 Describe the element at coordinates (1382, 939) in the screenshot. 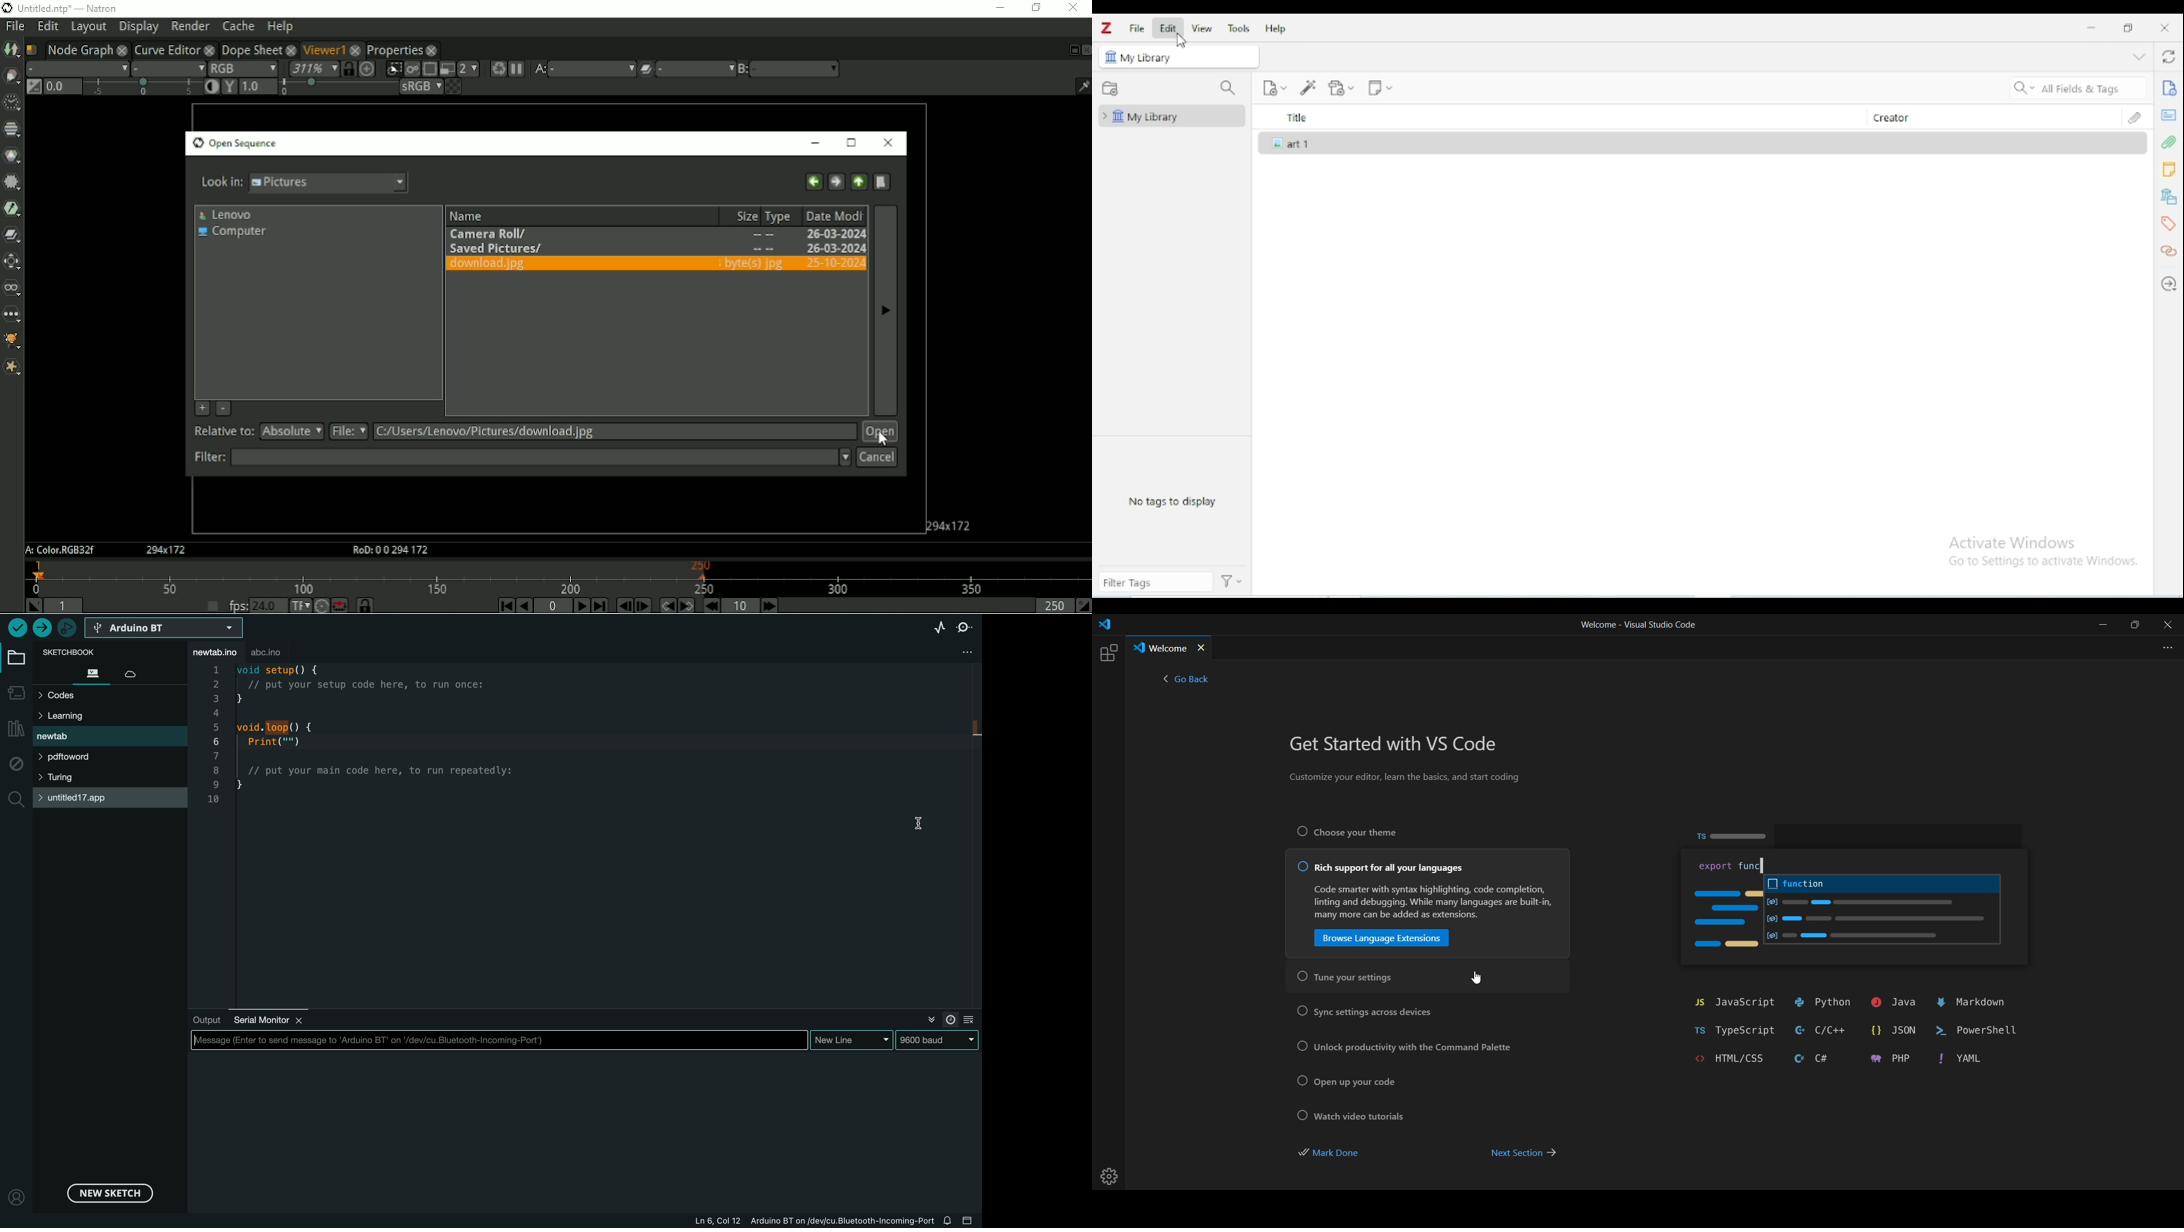

I see `browse language extensions` at that location.